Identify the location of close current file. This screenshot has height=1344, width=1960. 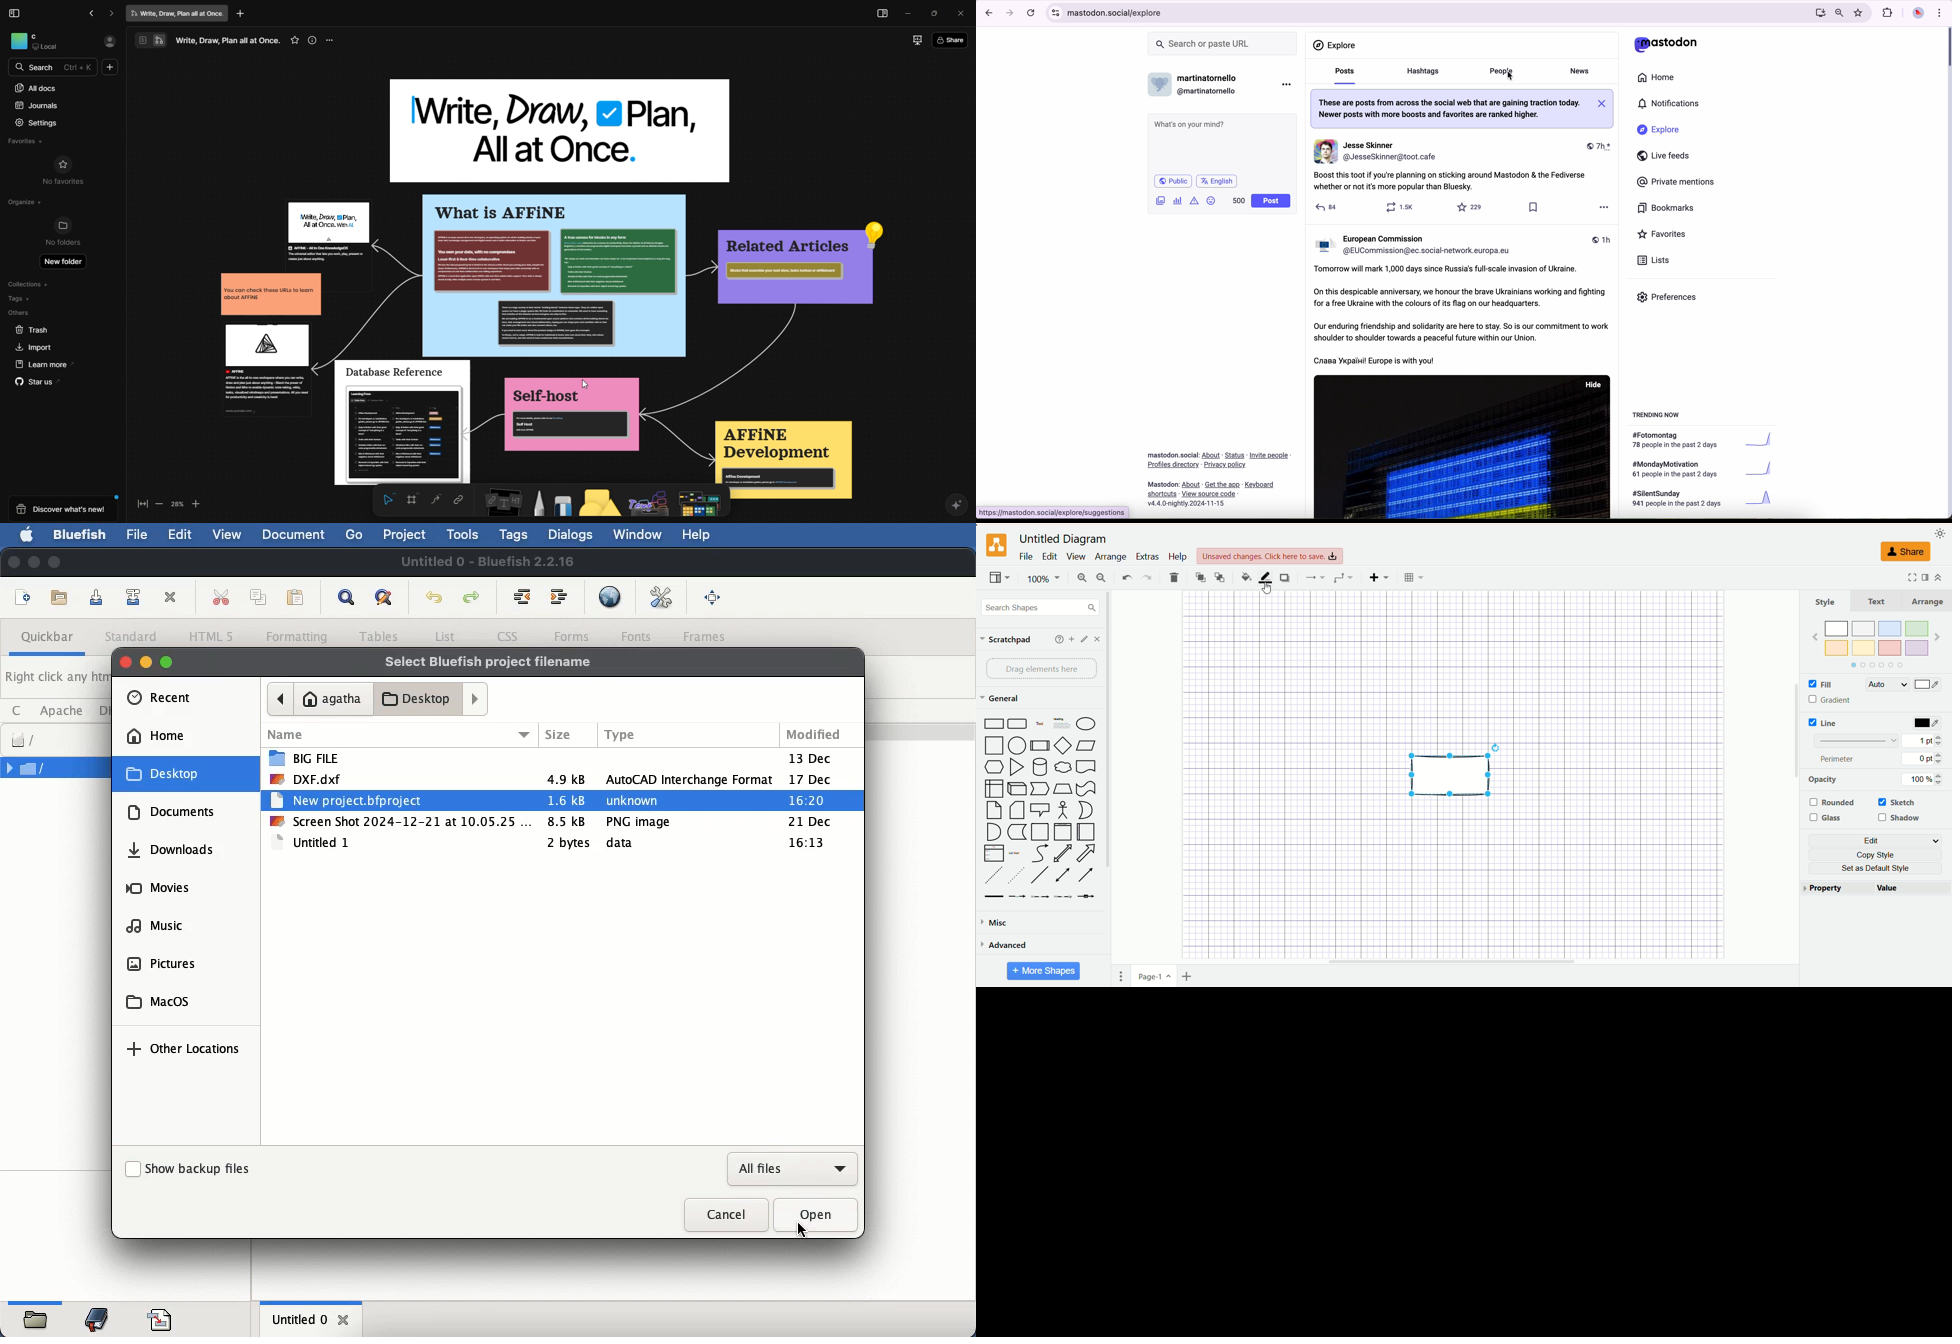
(172, 598).